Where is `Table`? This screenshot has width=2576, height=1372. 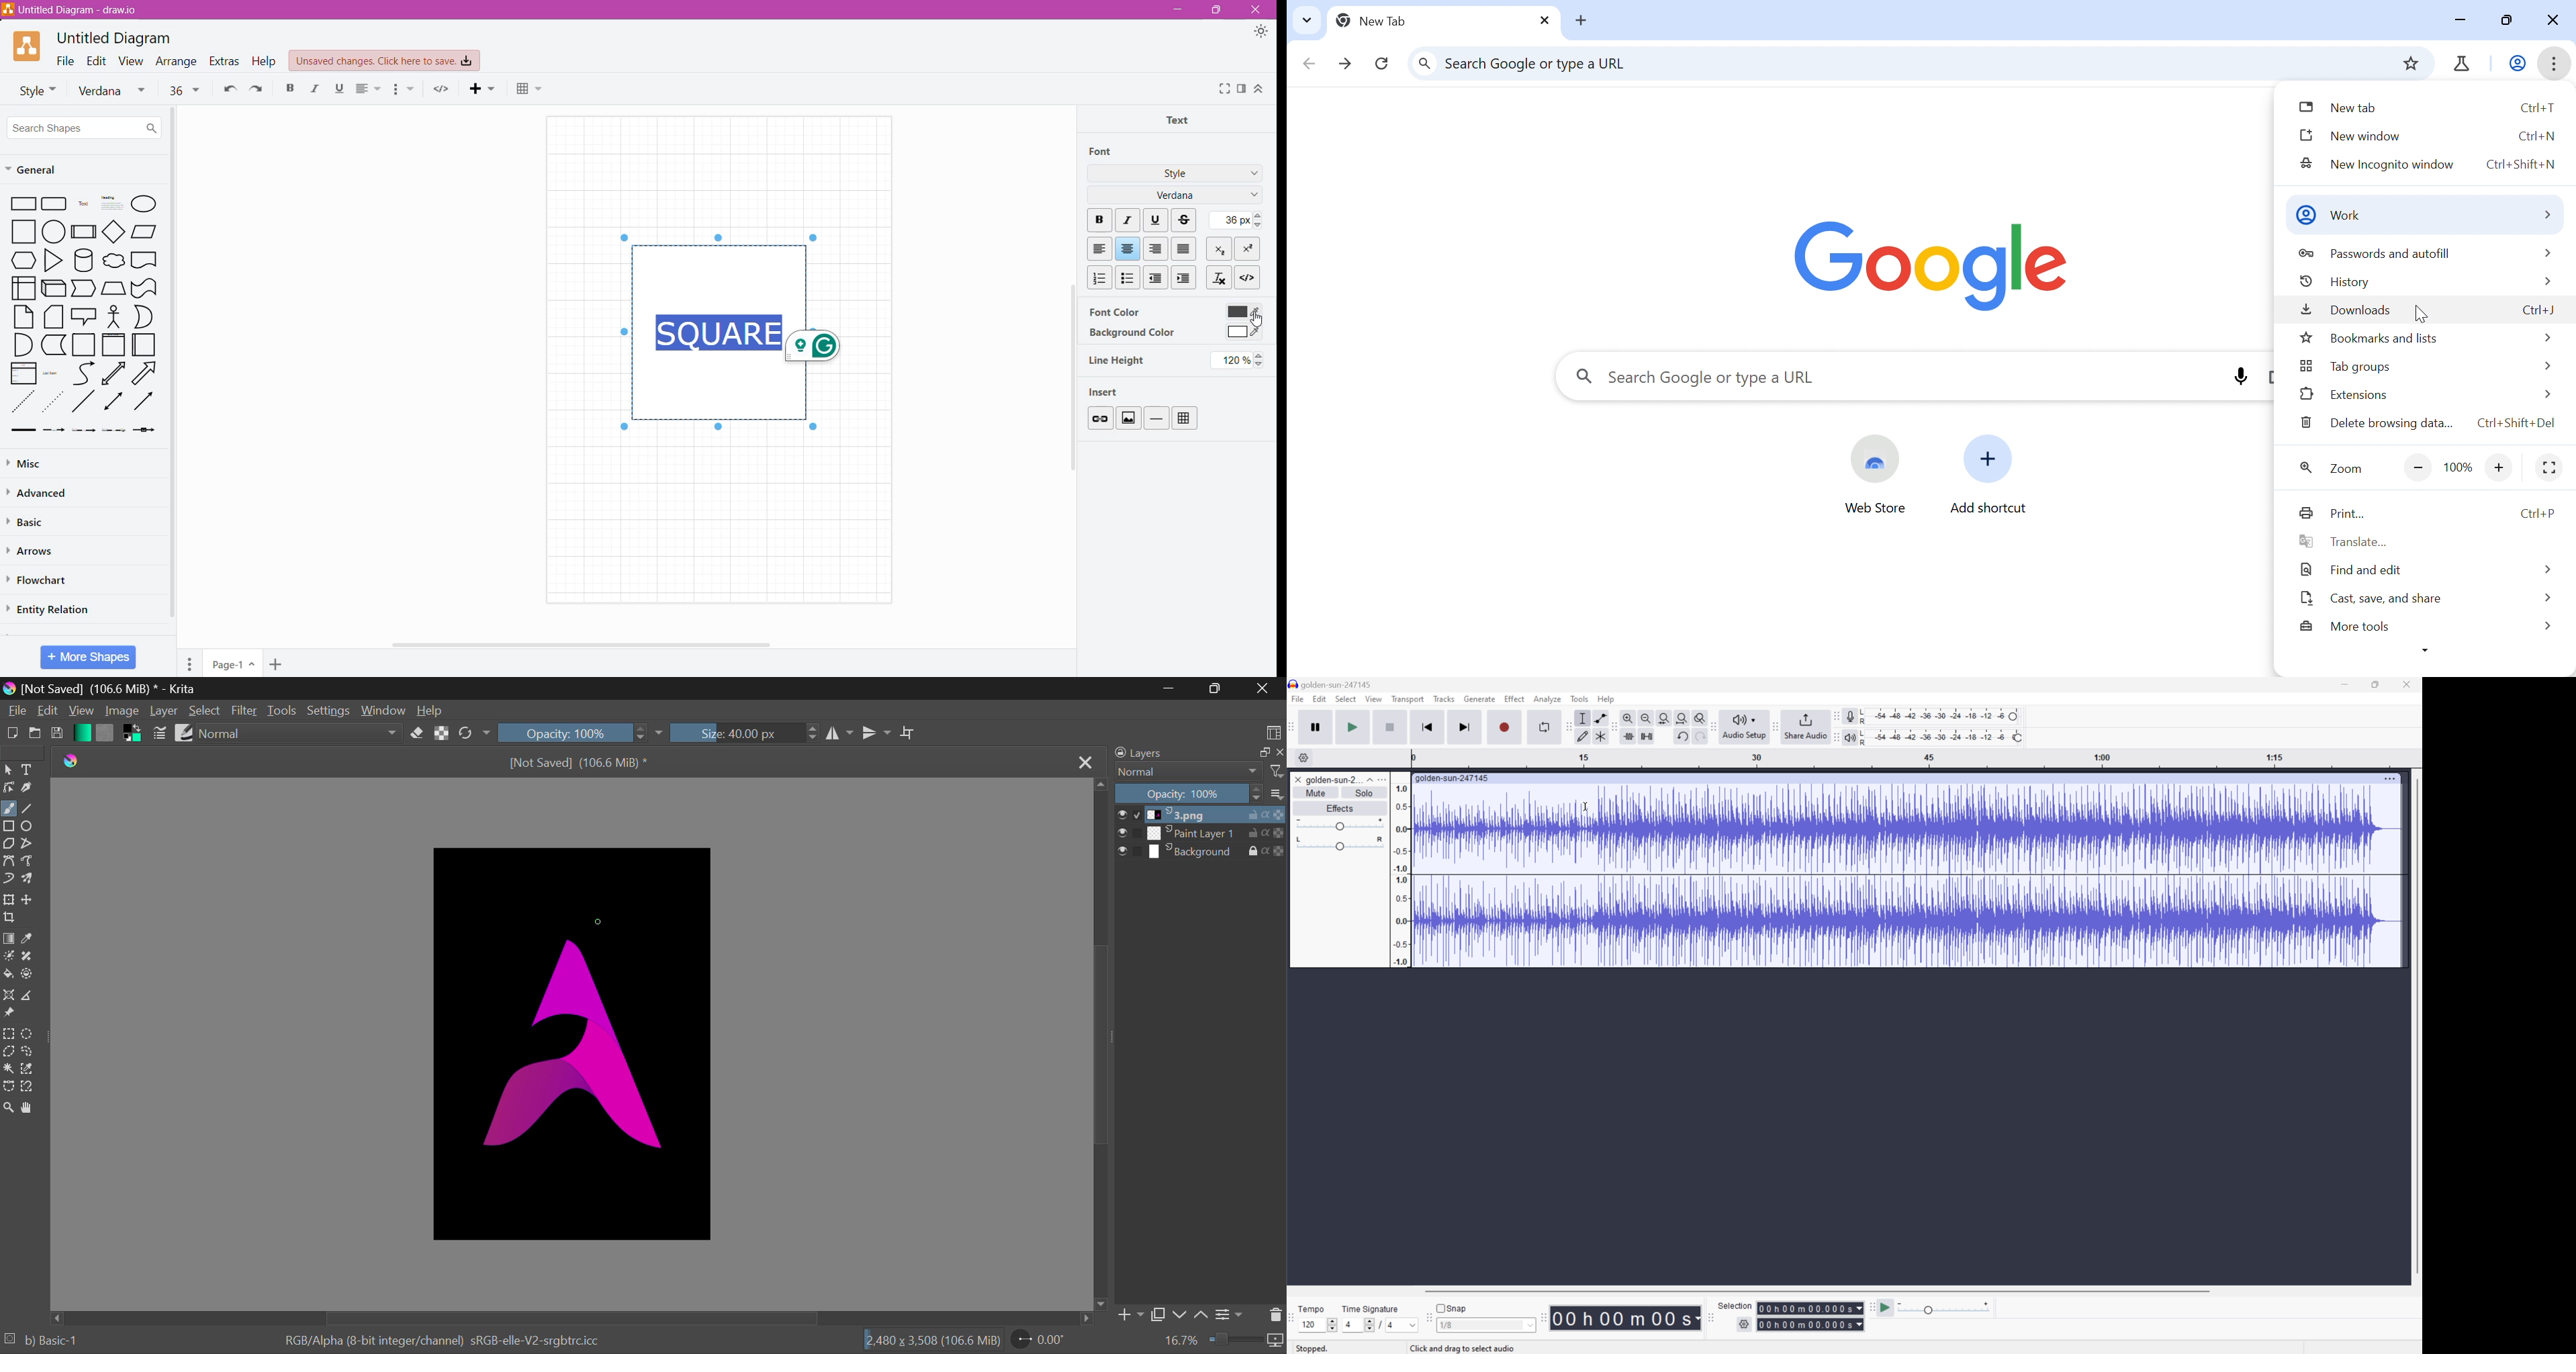
Table is located at coordinates (1185, 418).